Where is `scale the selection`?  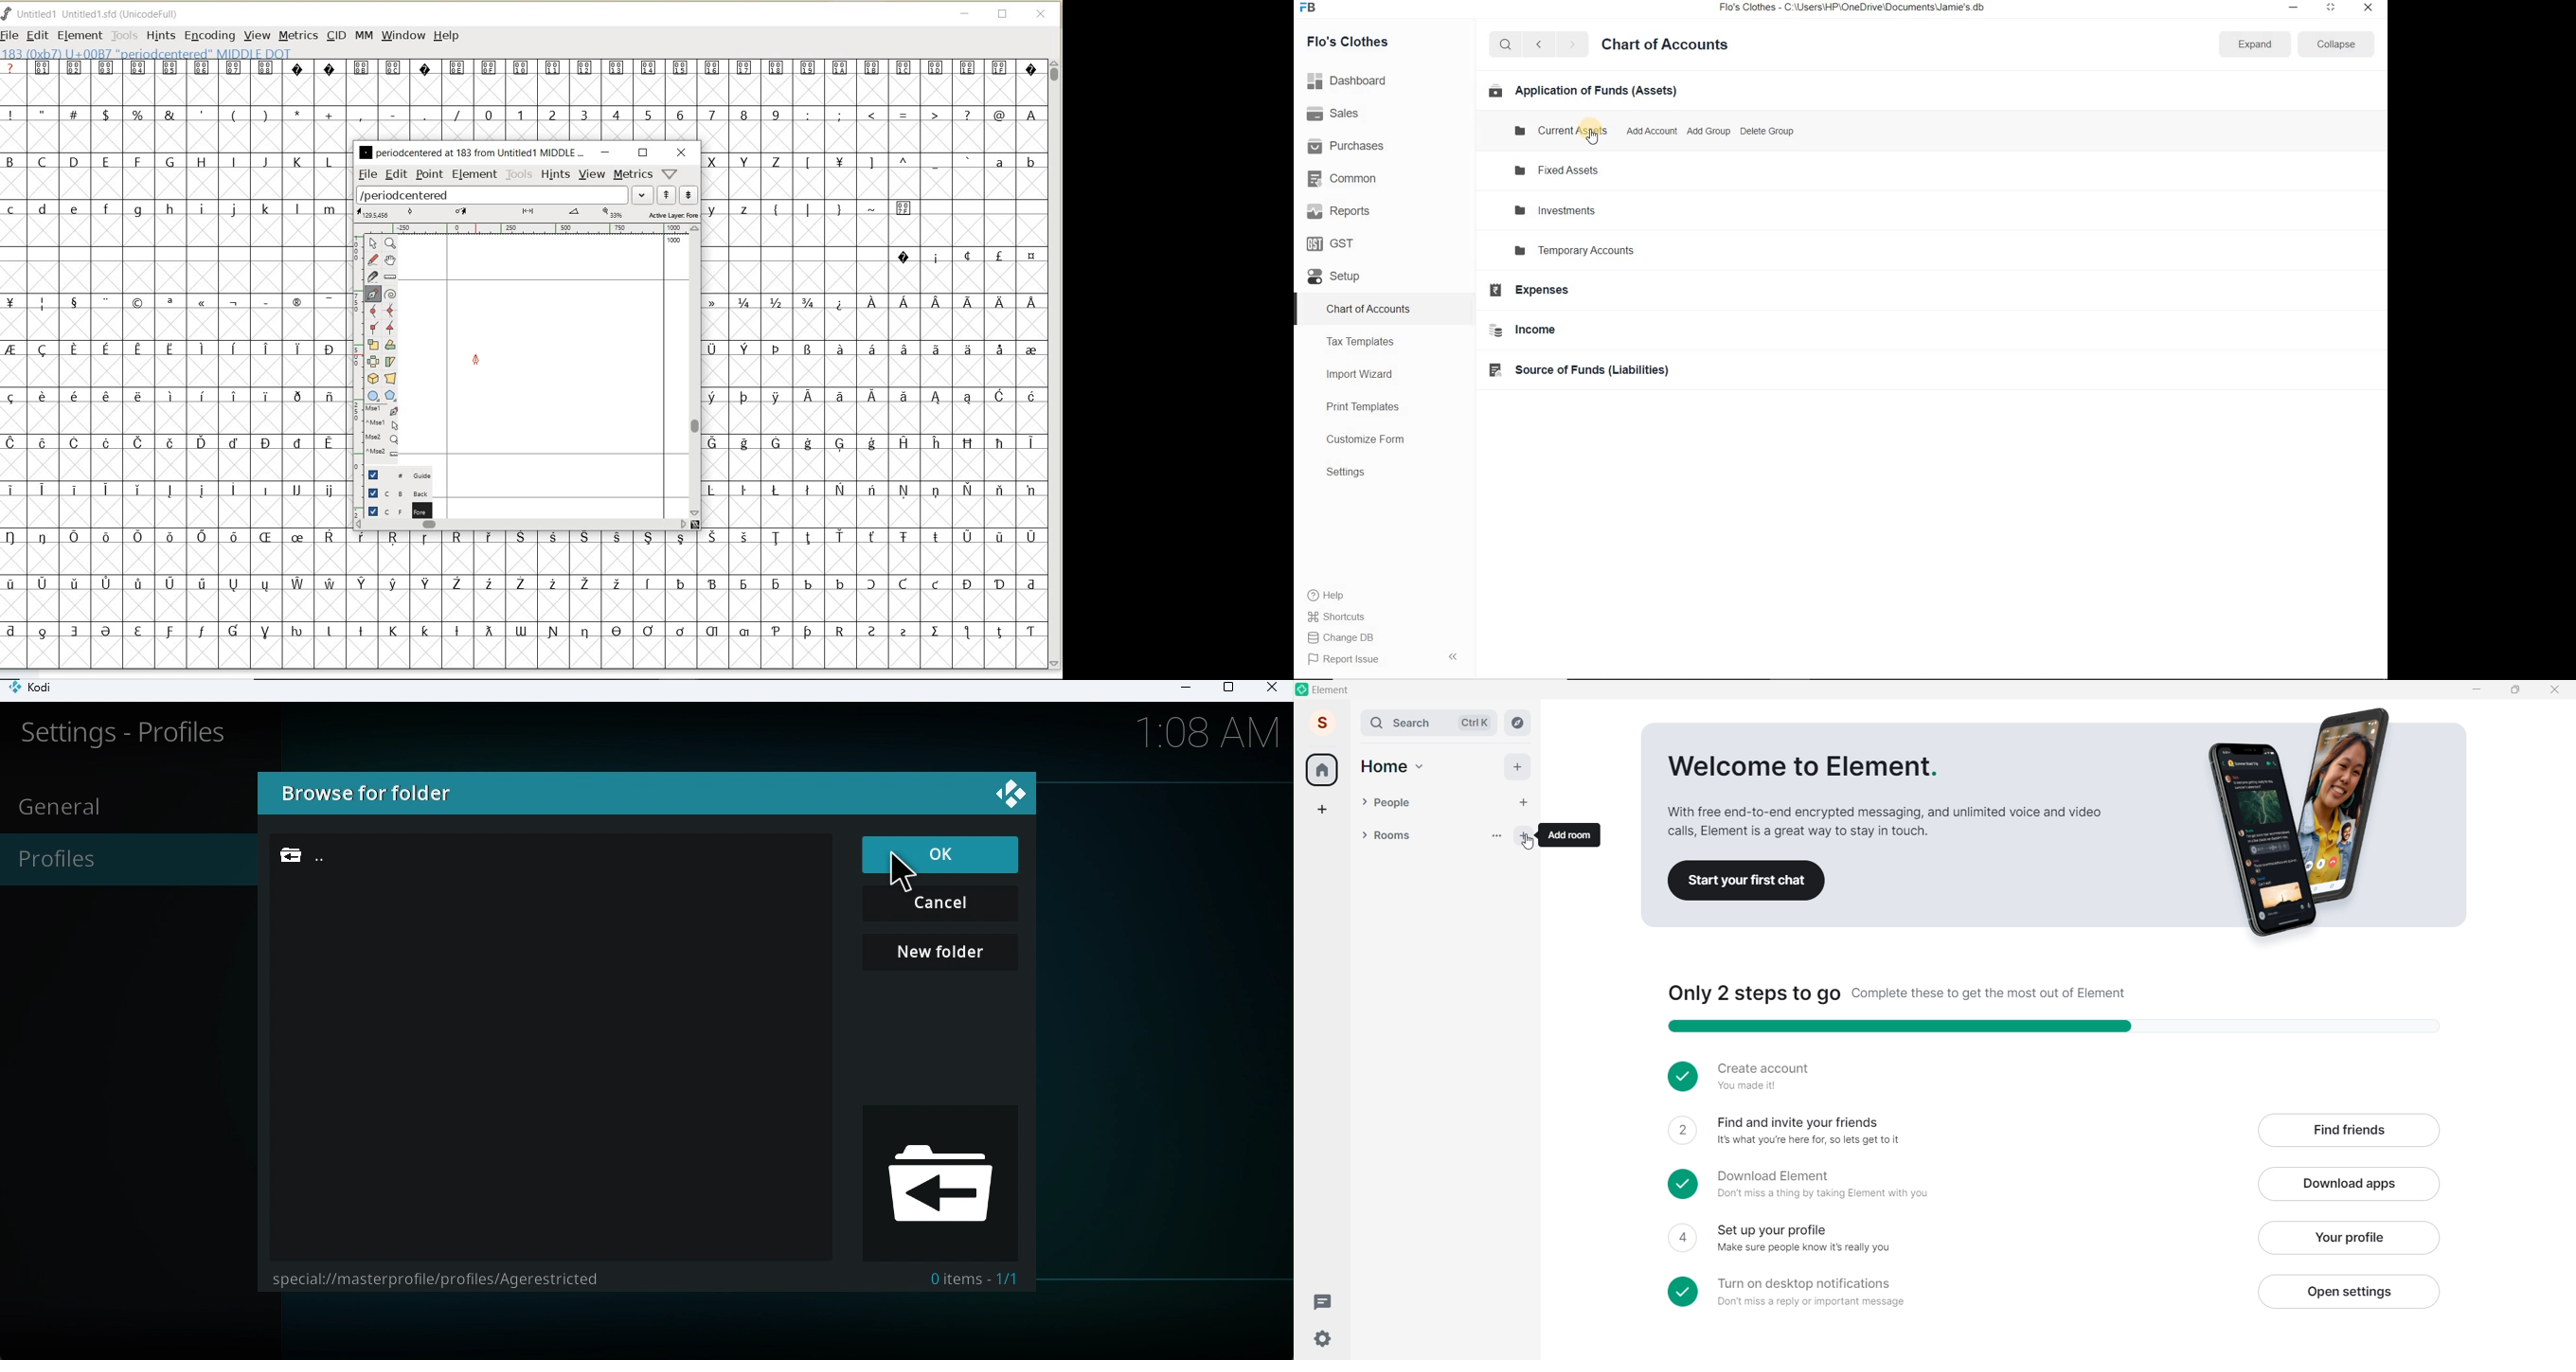 scale the selection is located at coordinates (372, 345).